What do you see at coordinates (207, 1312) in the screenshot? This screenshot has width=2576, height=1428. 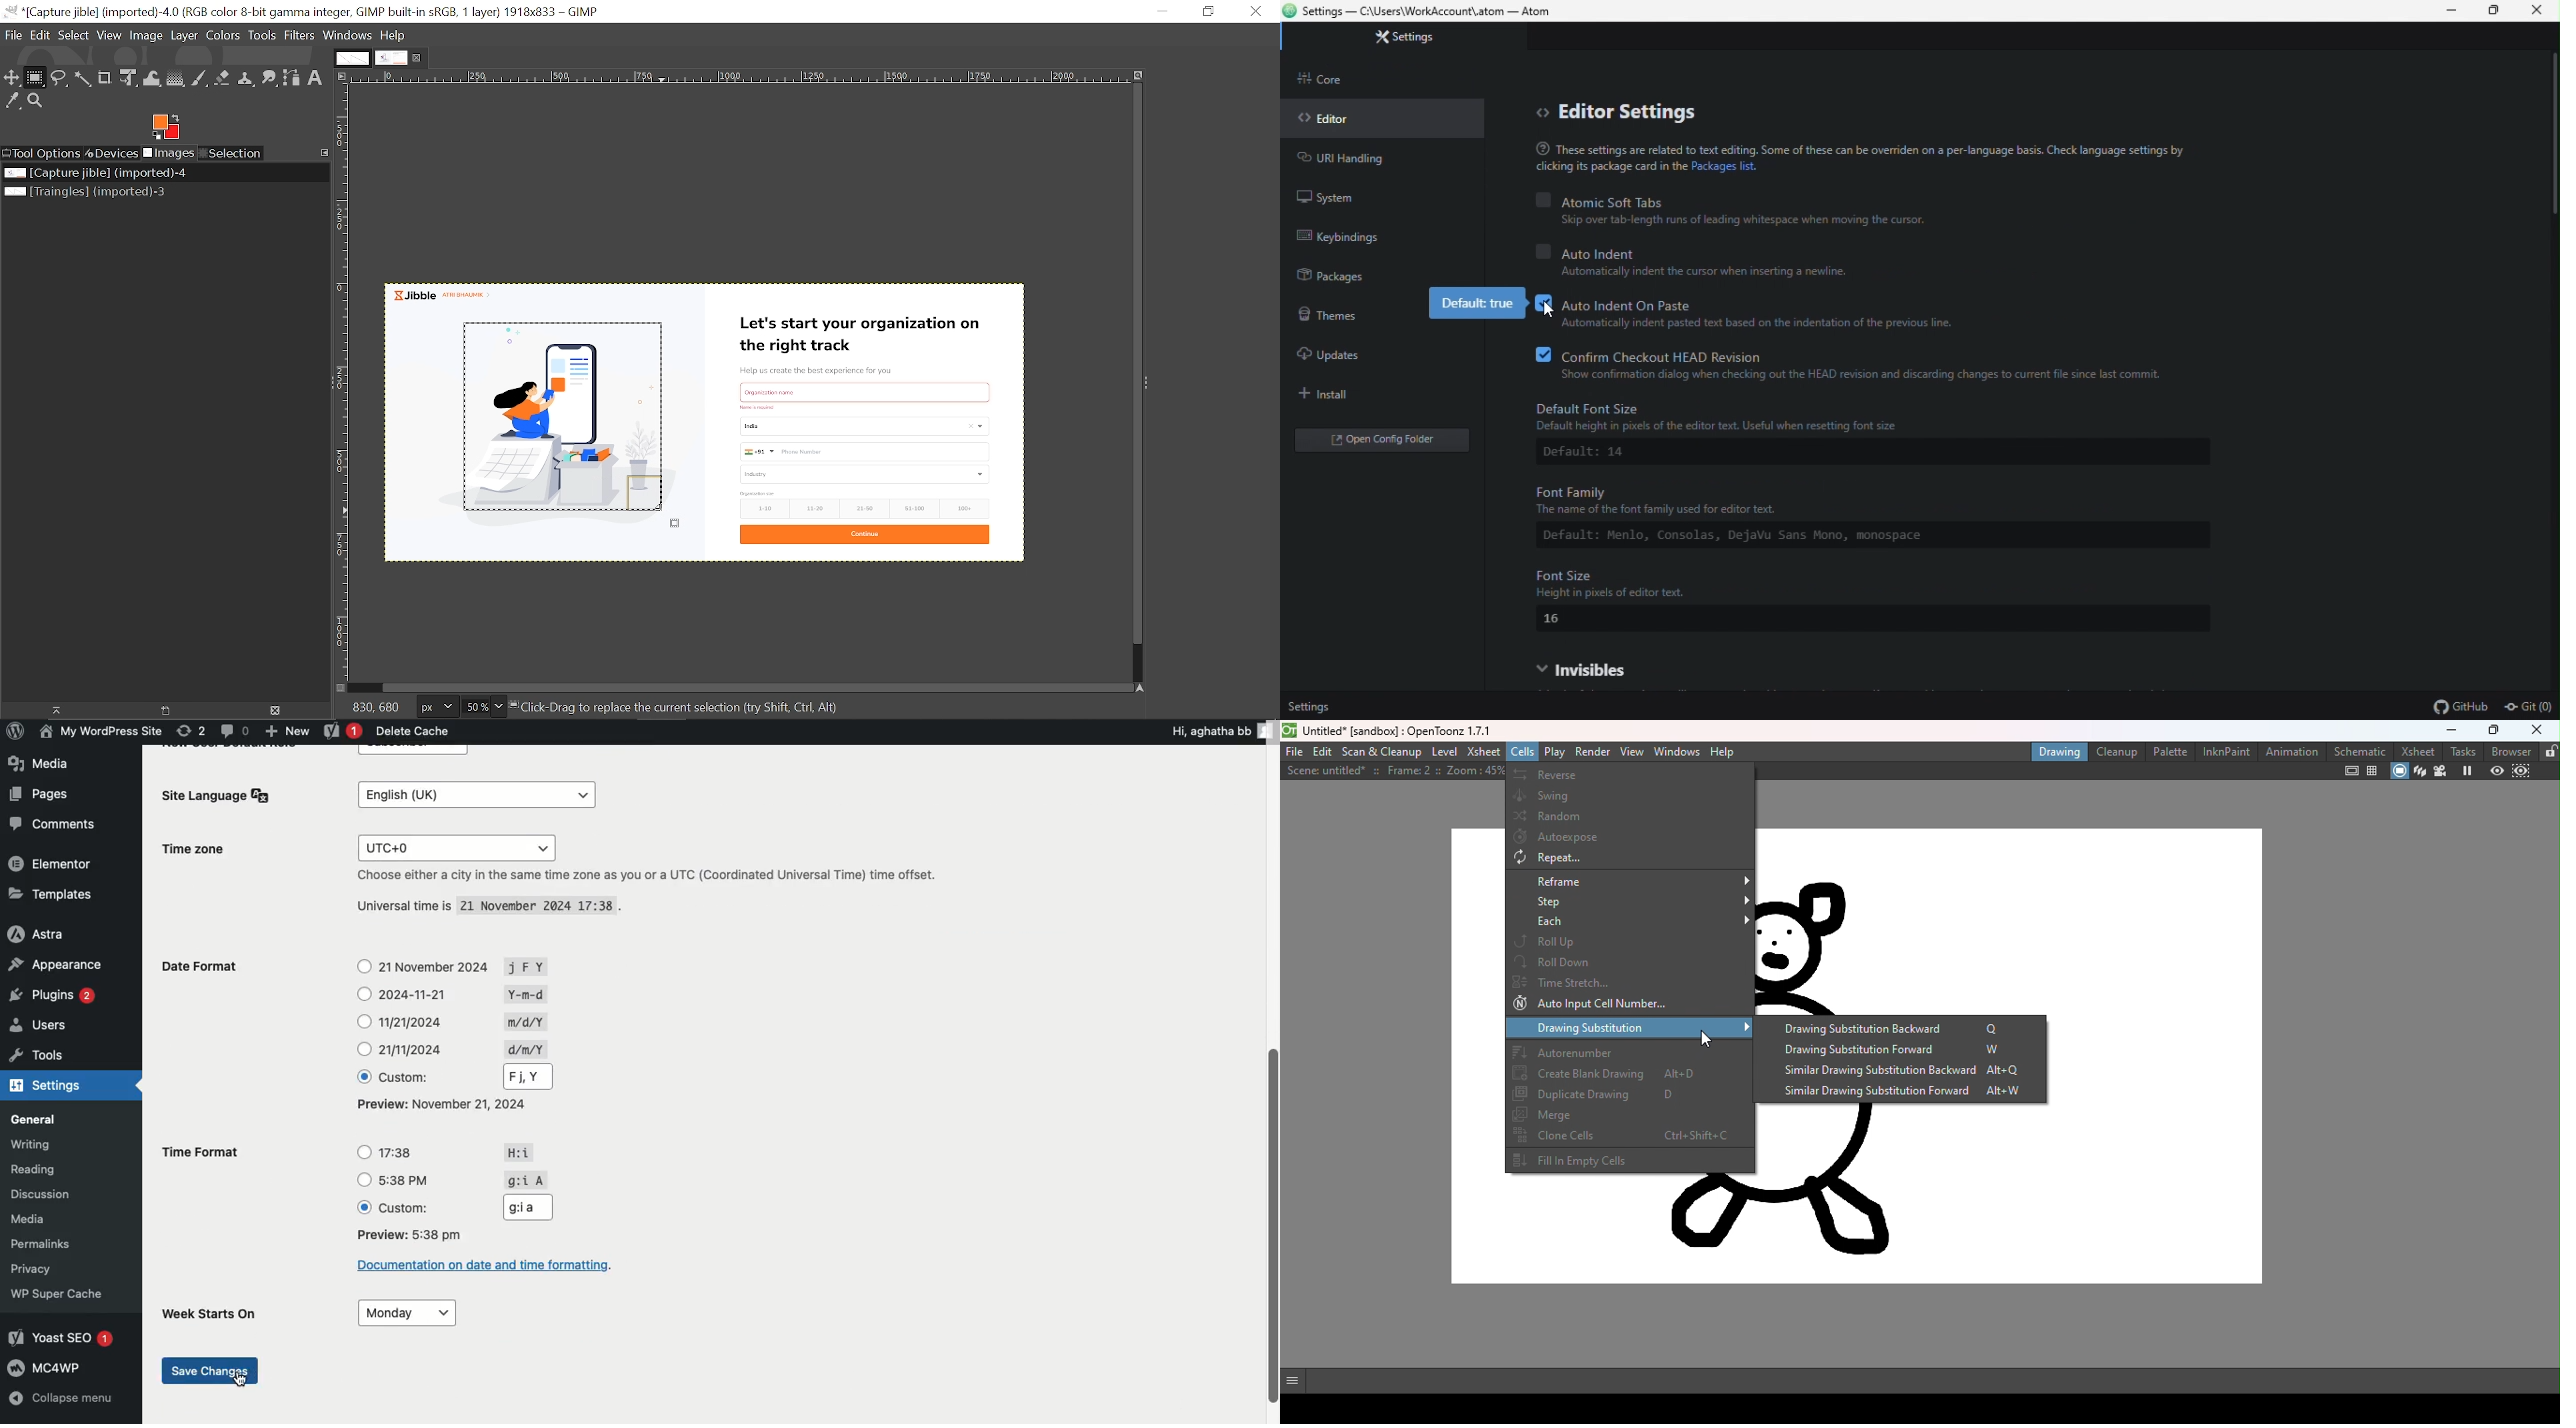 I see `Week start on` at bounding box center [207, 1312].